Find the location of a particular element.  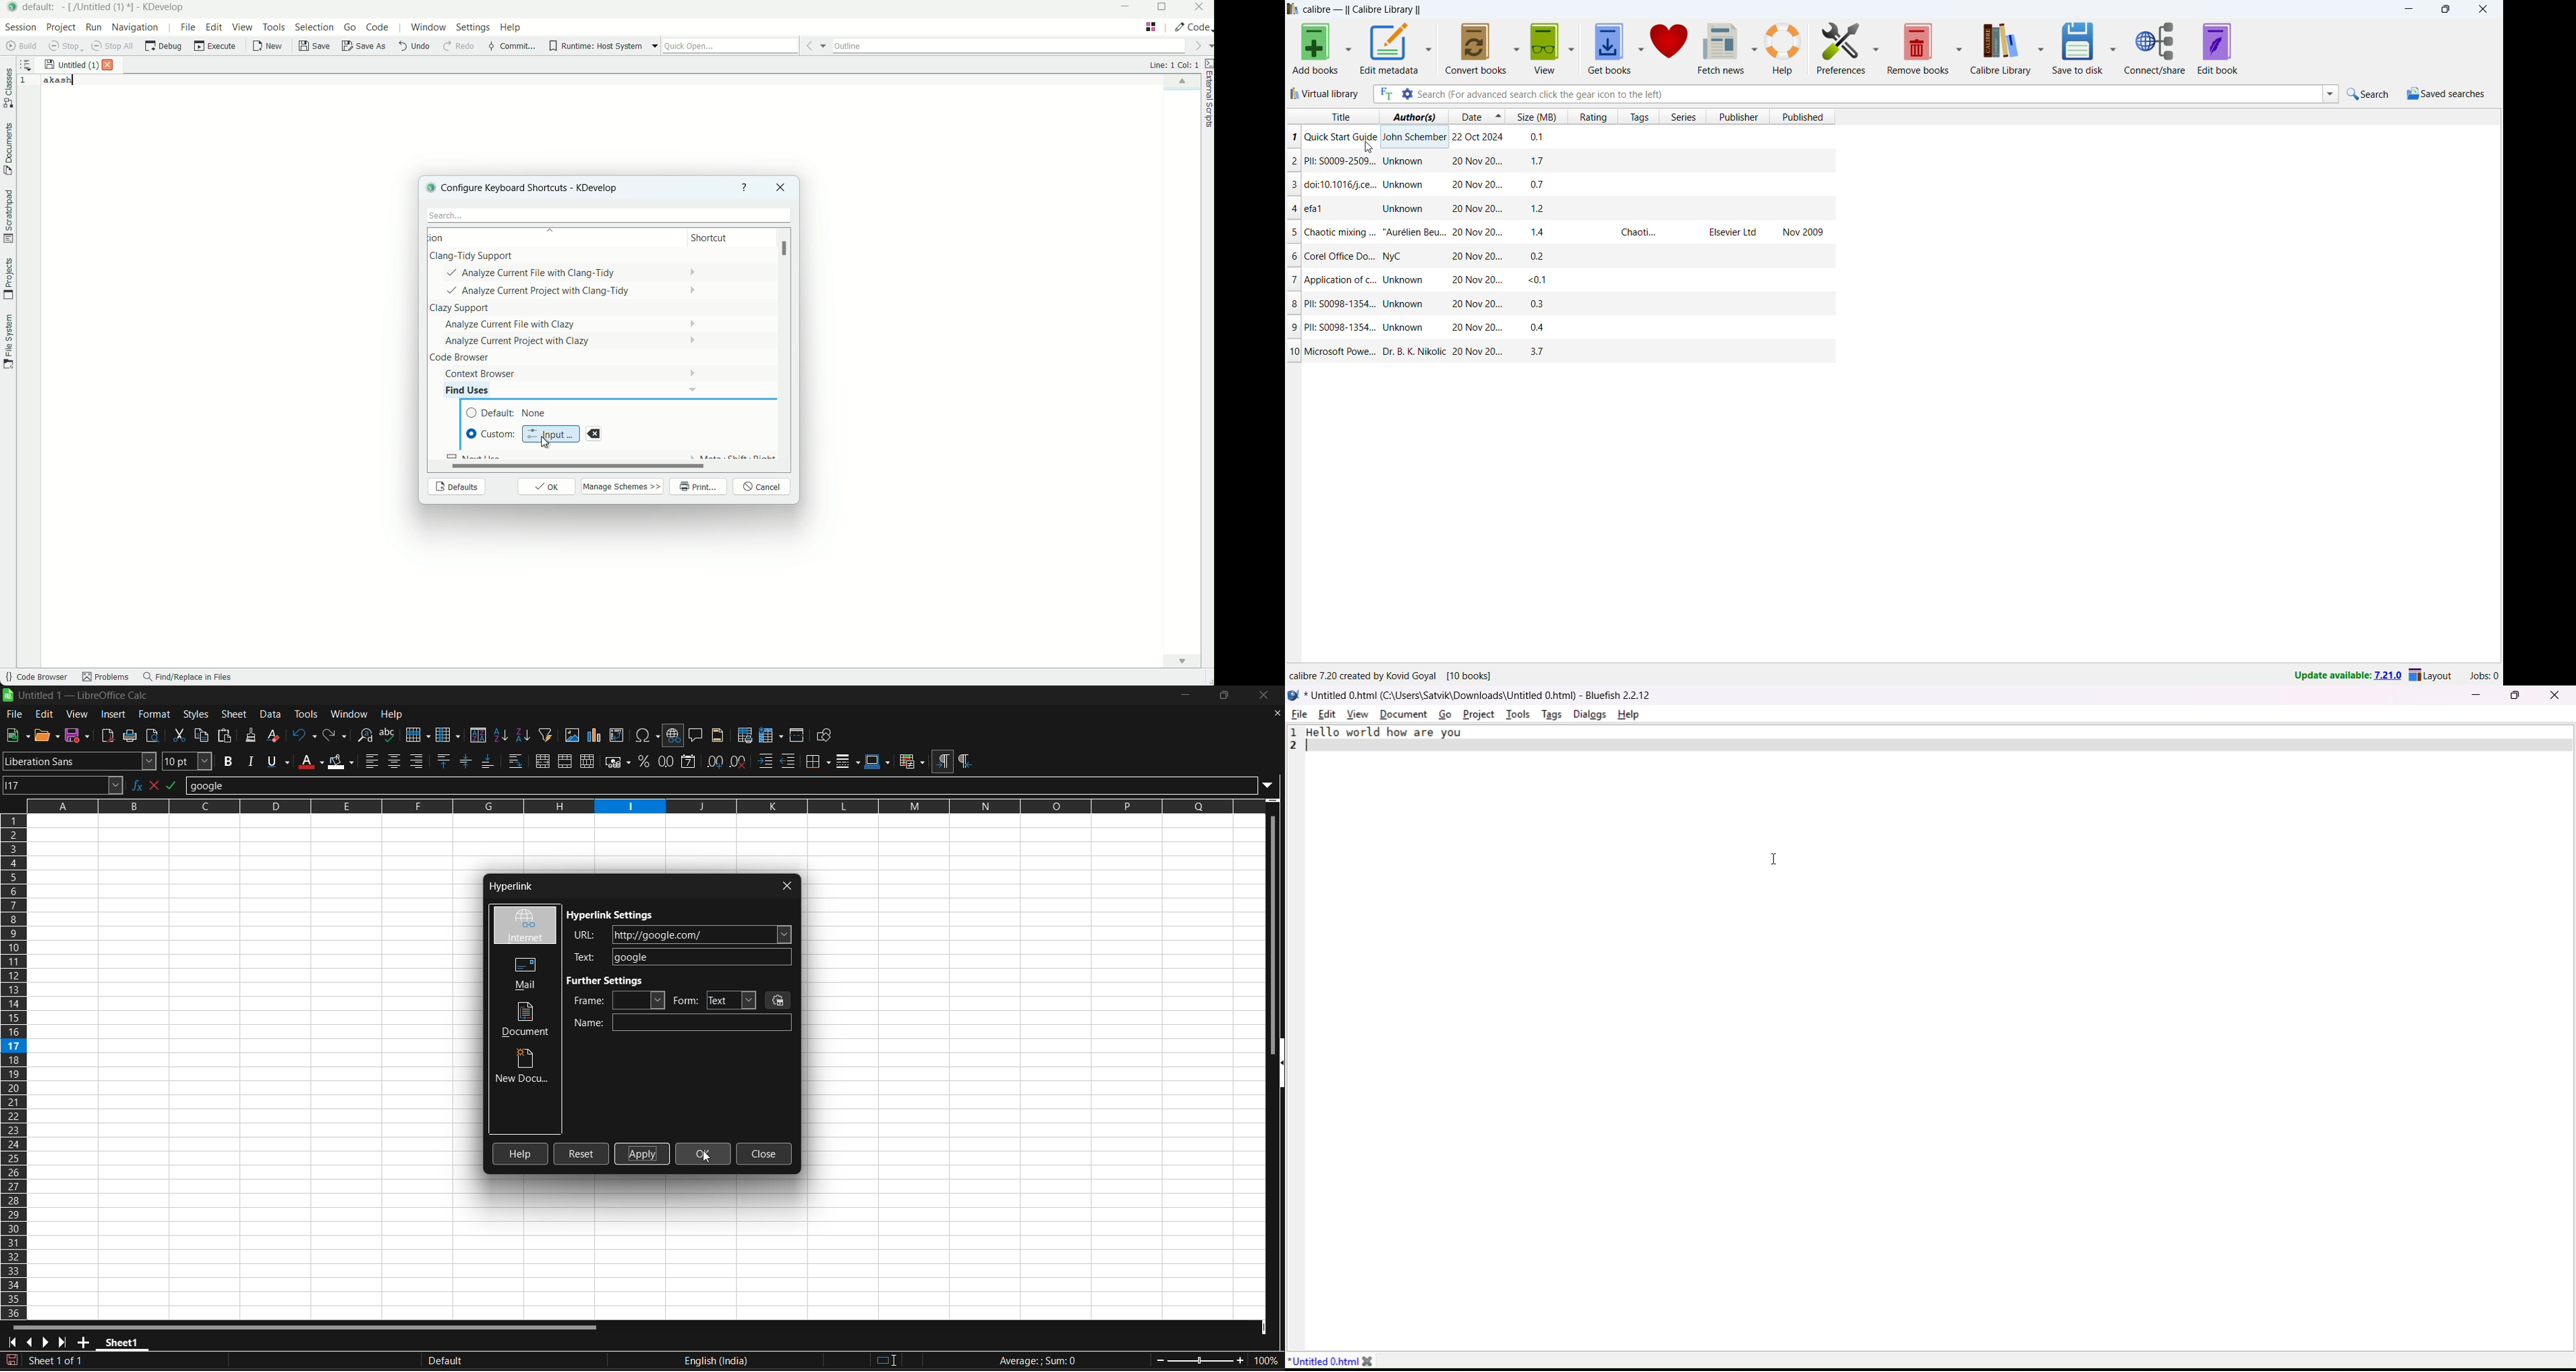

click ok is located at coordinates (705, 1151).